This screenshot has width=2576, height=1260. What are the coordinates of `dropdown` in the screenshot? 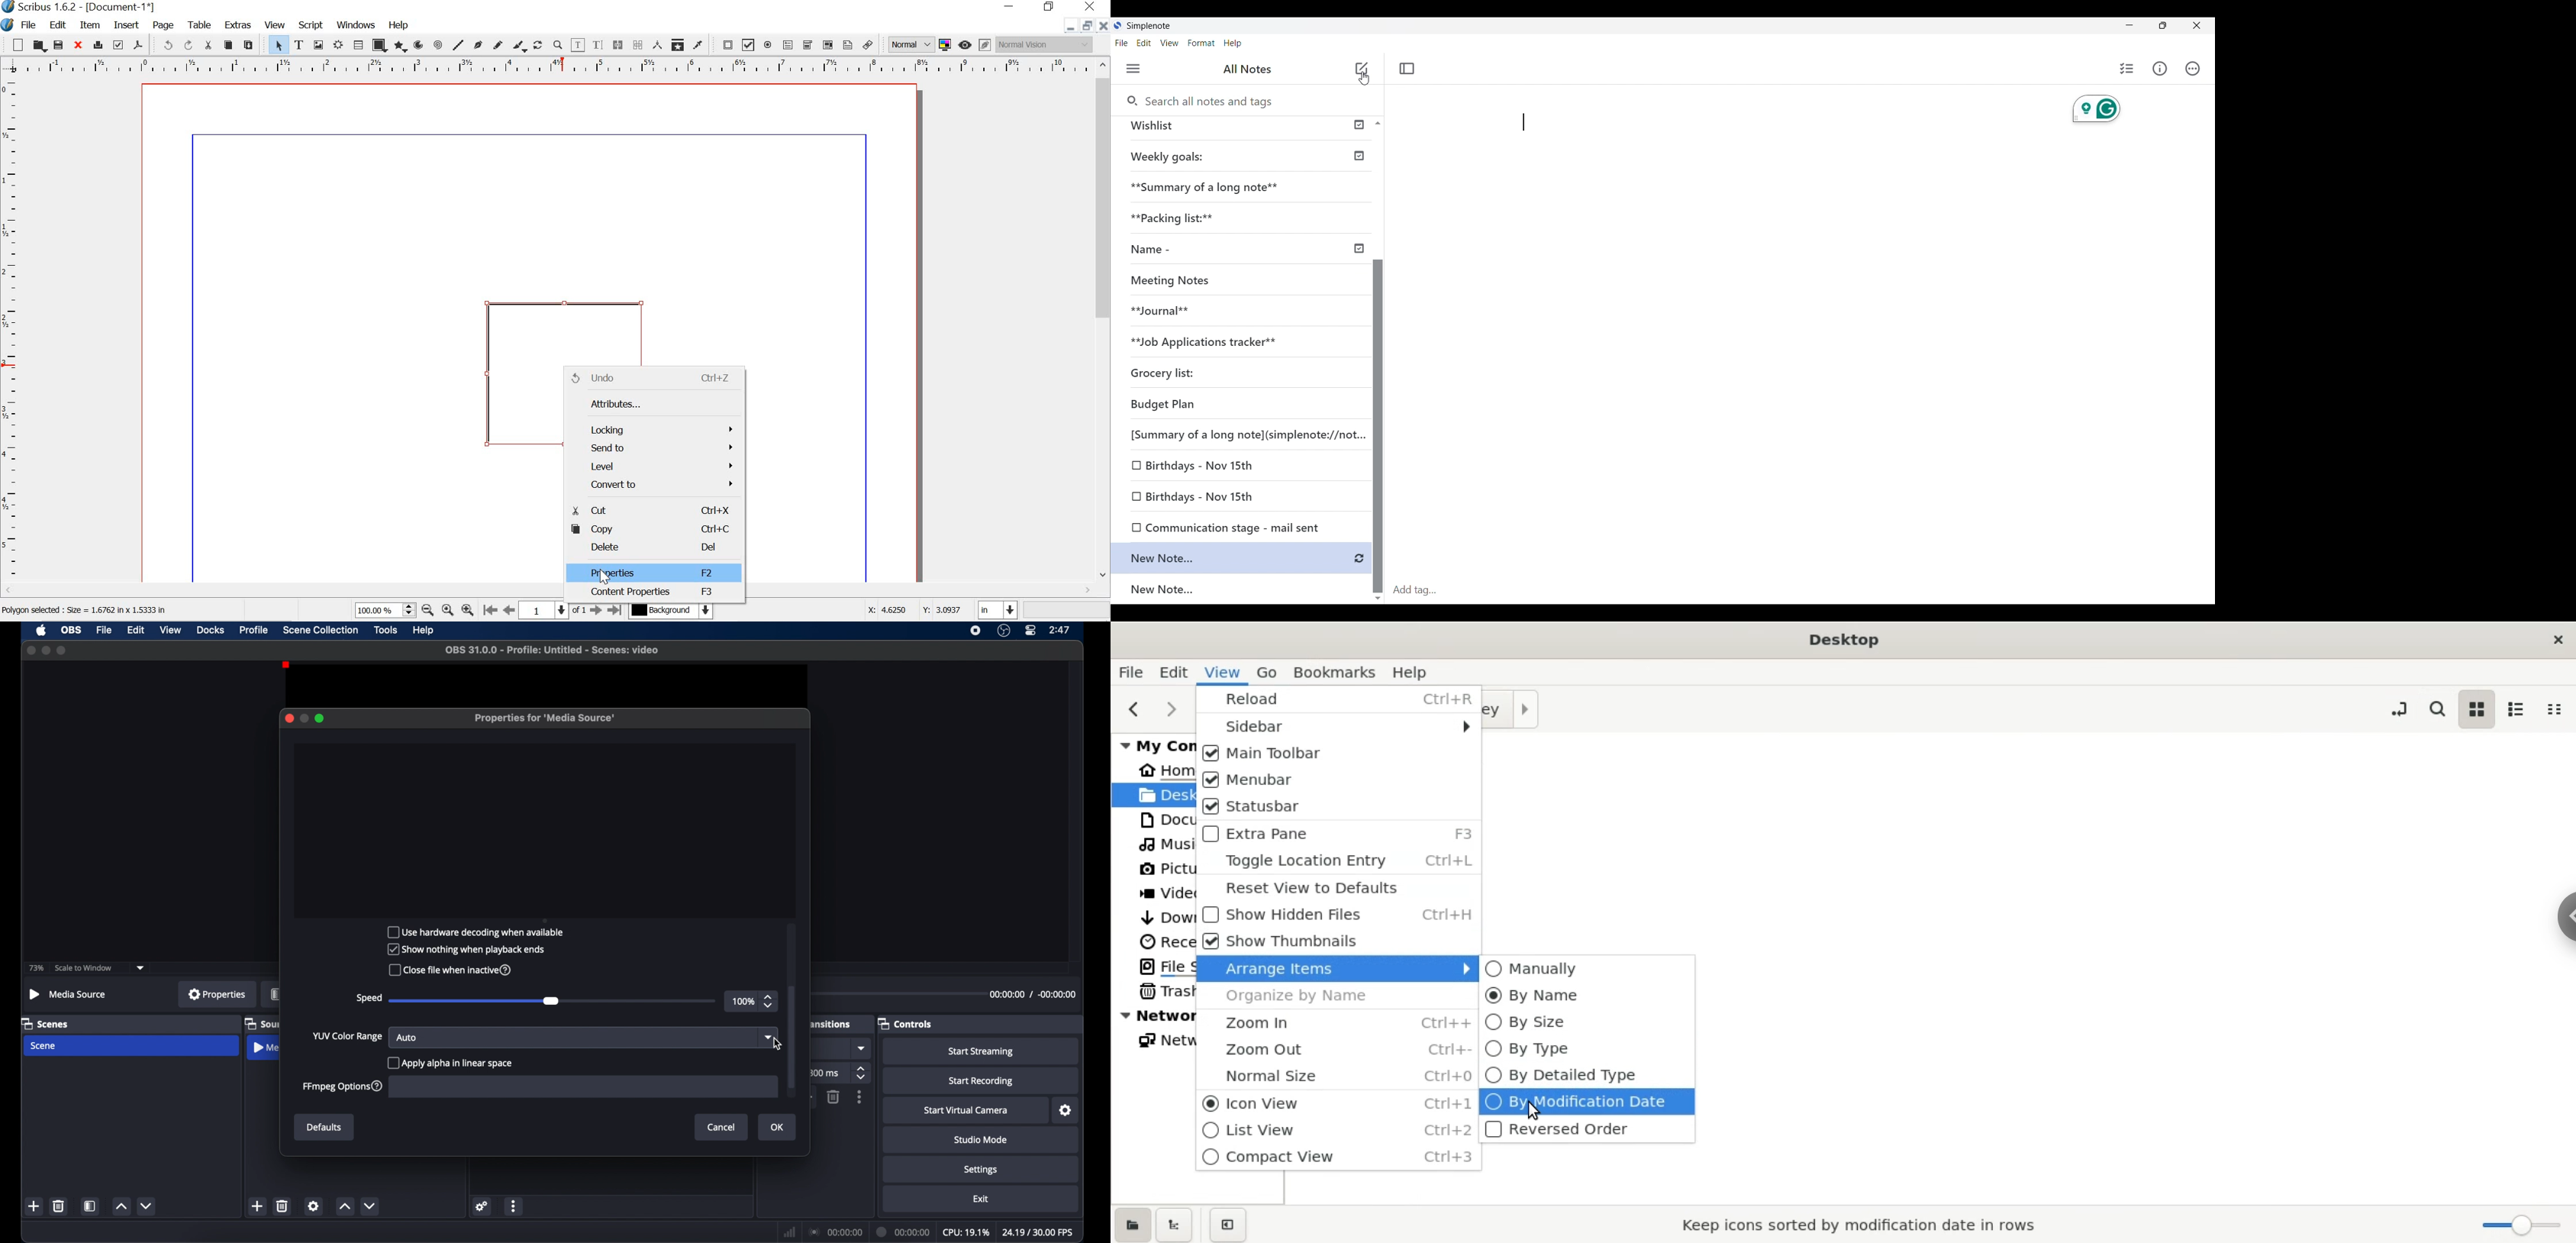 It's located at (141, 968).